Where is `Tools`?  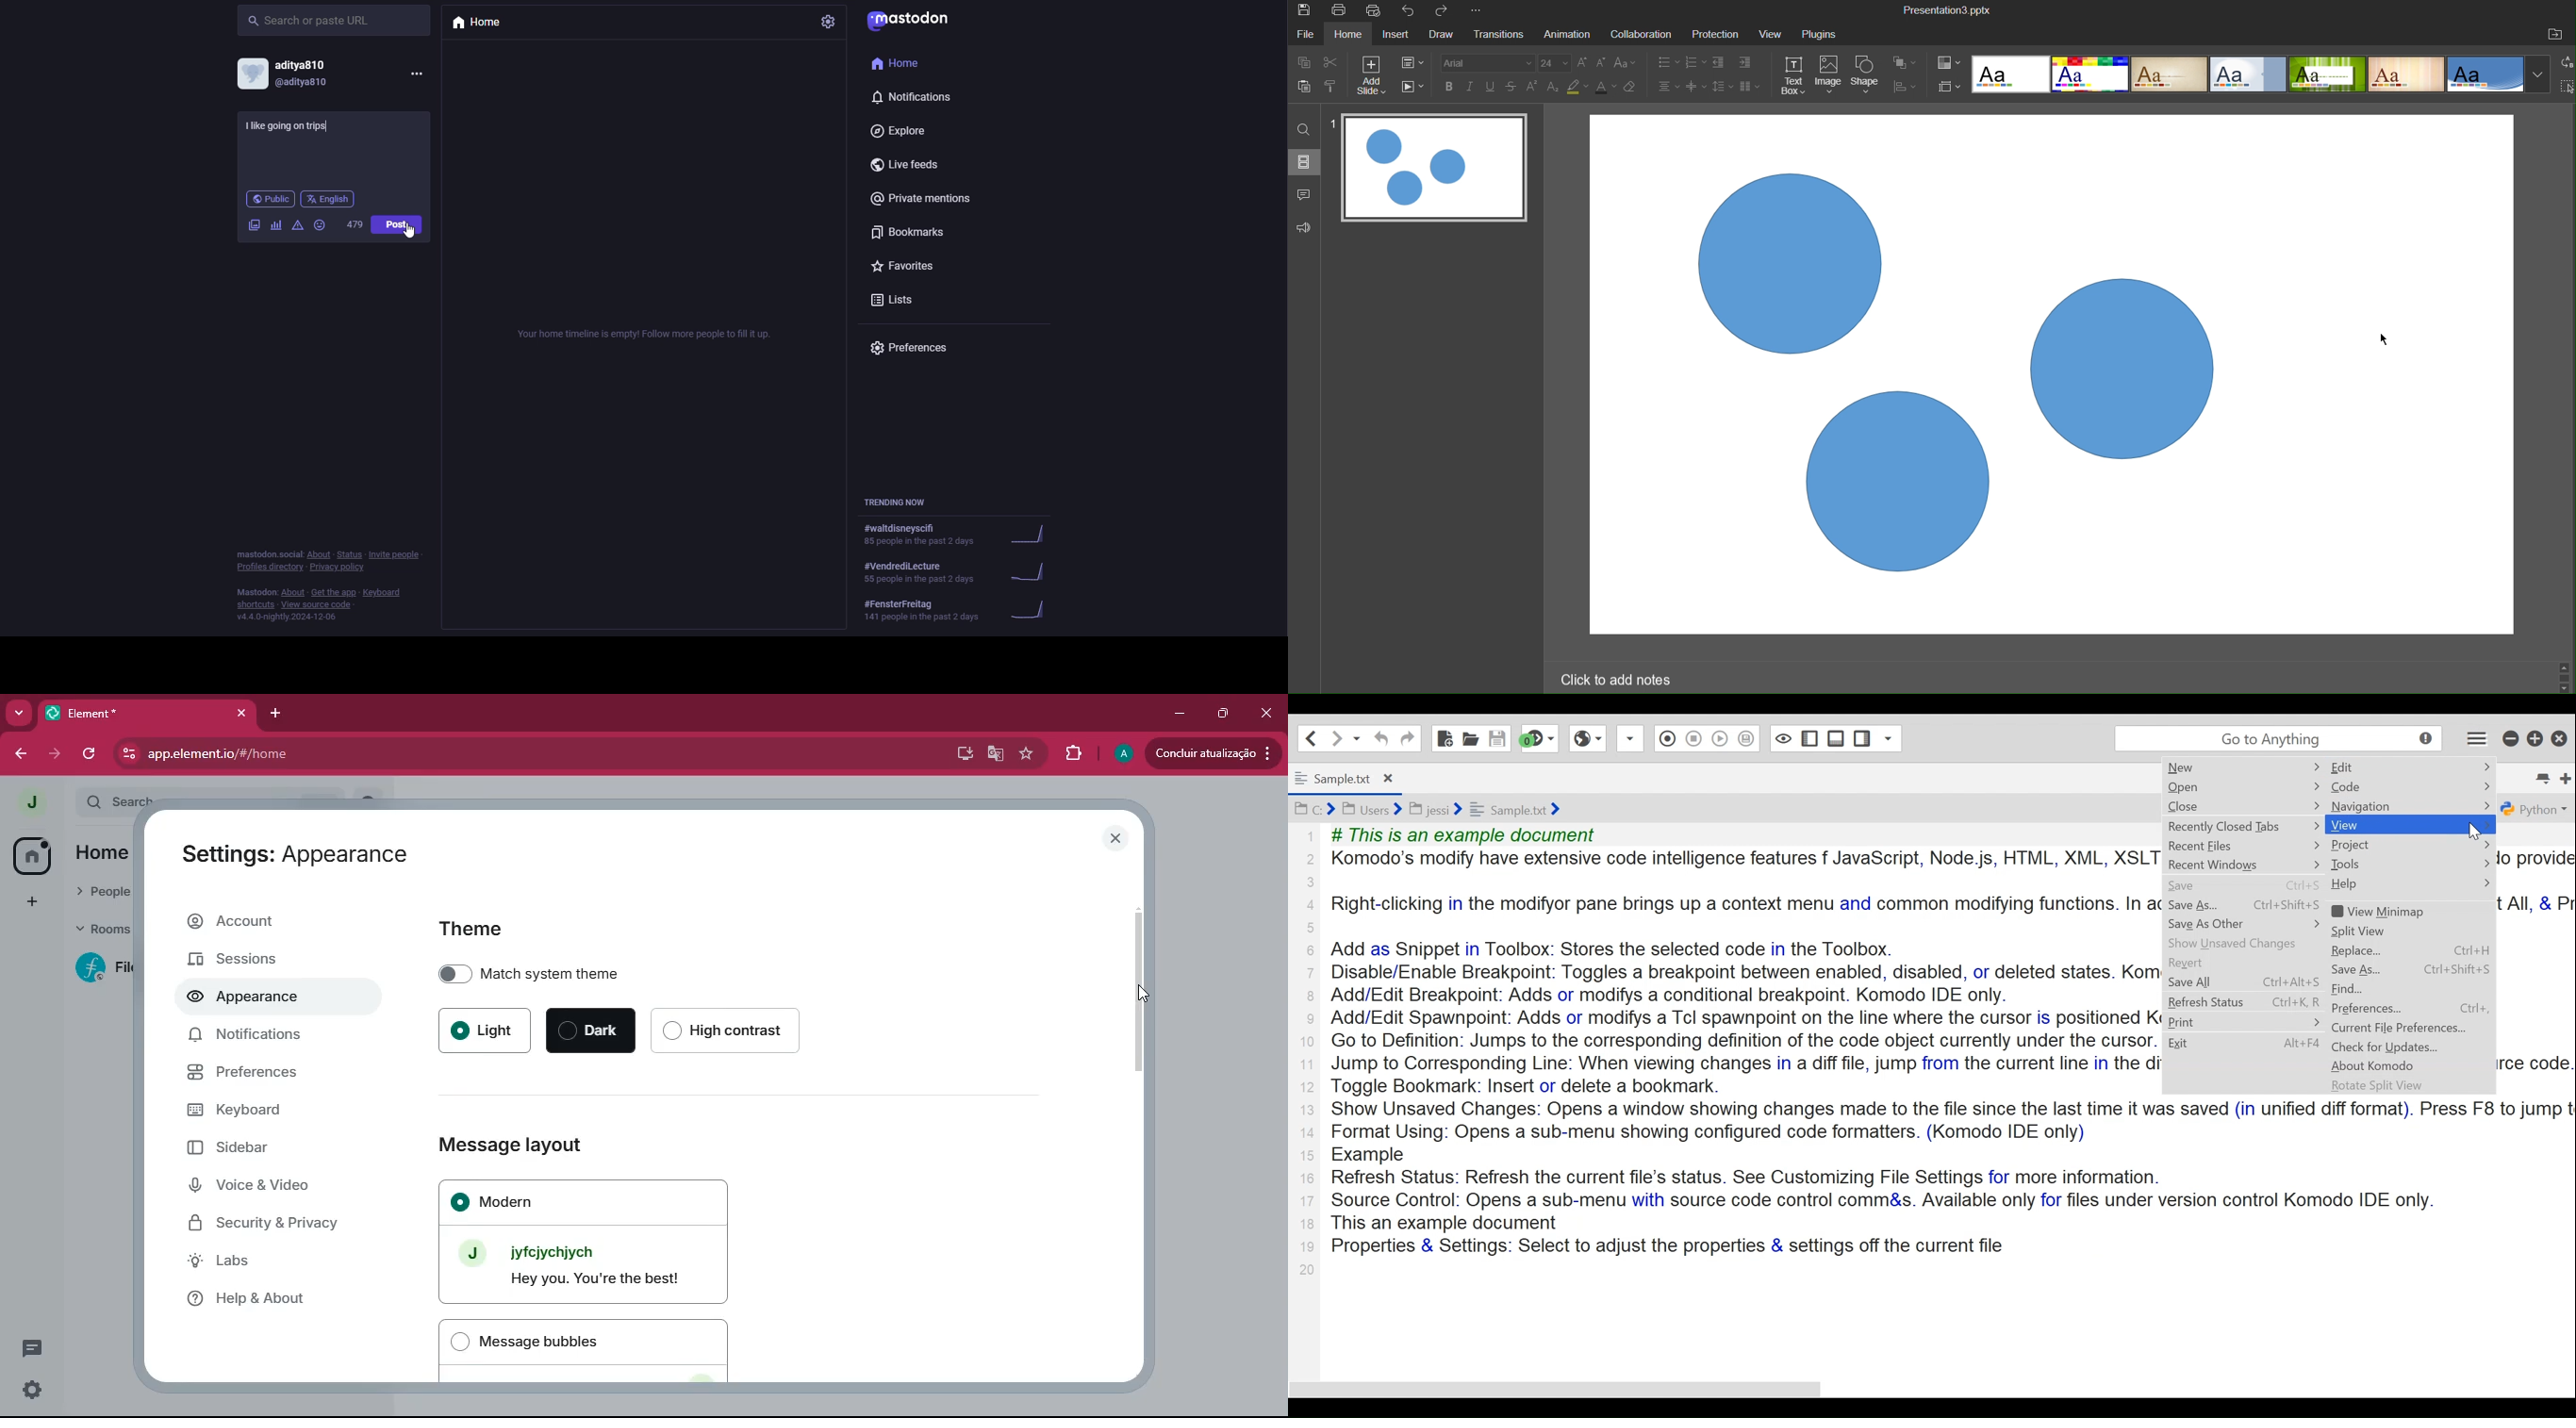 Tools is located at coordinates (2368, 864).